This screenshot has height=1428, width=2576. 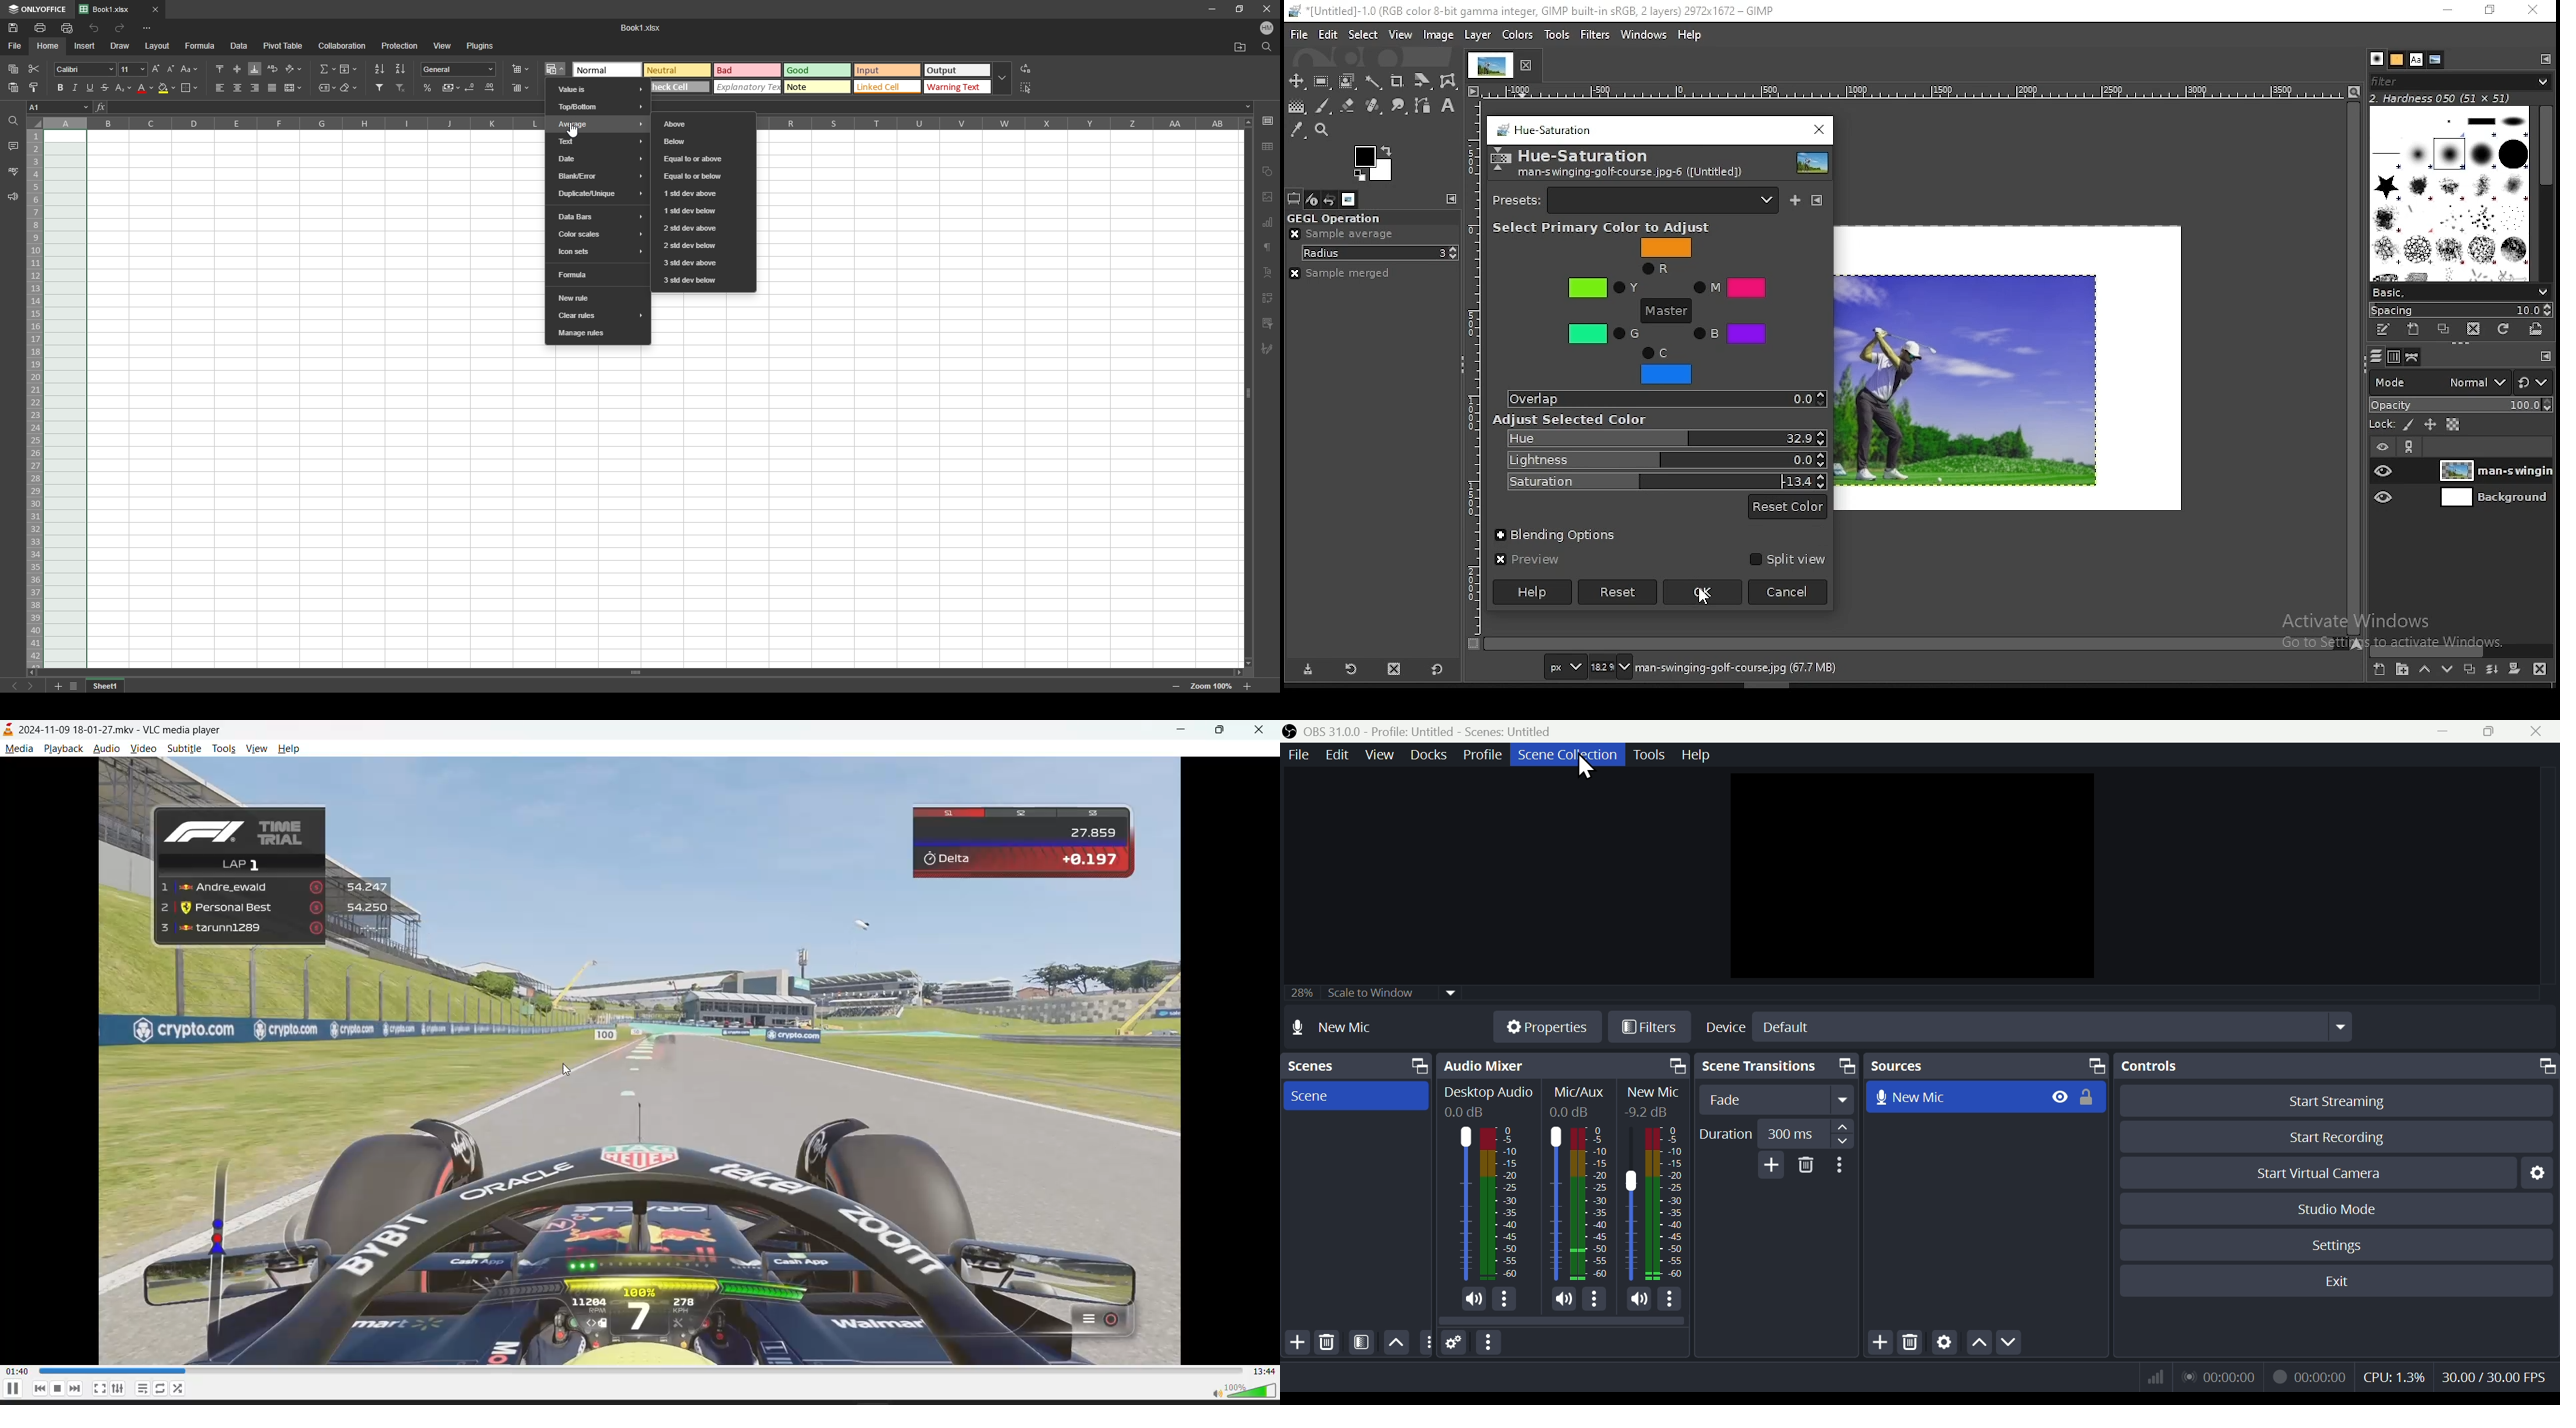 I want to click on 3 std dev below, so click(x=703, y=281).